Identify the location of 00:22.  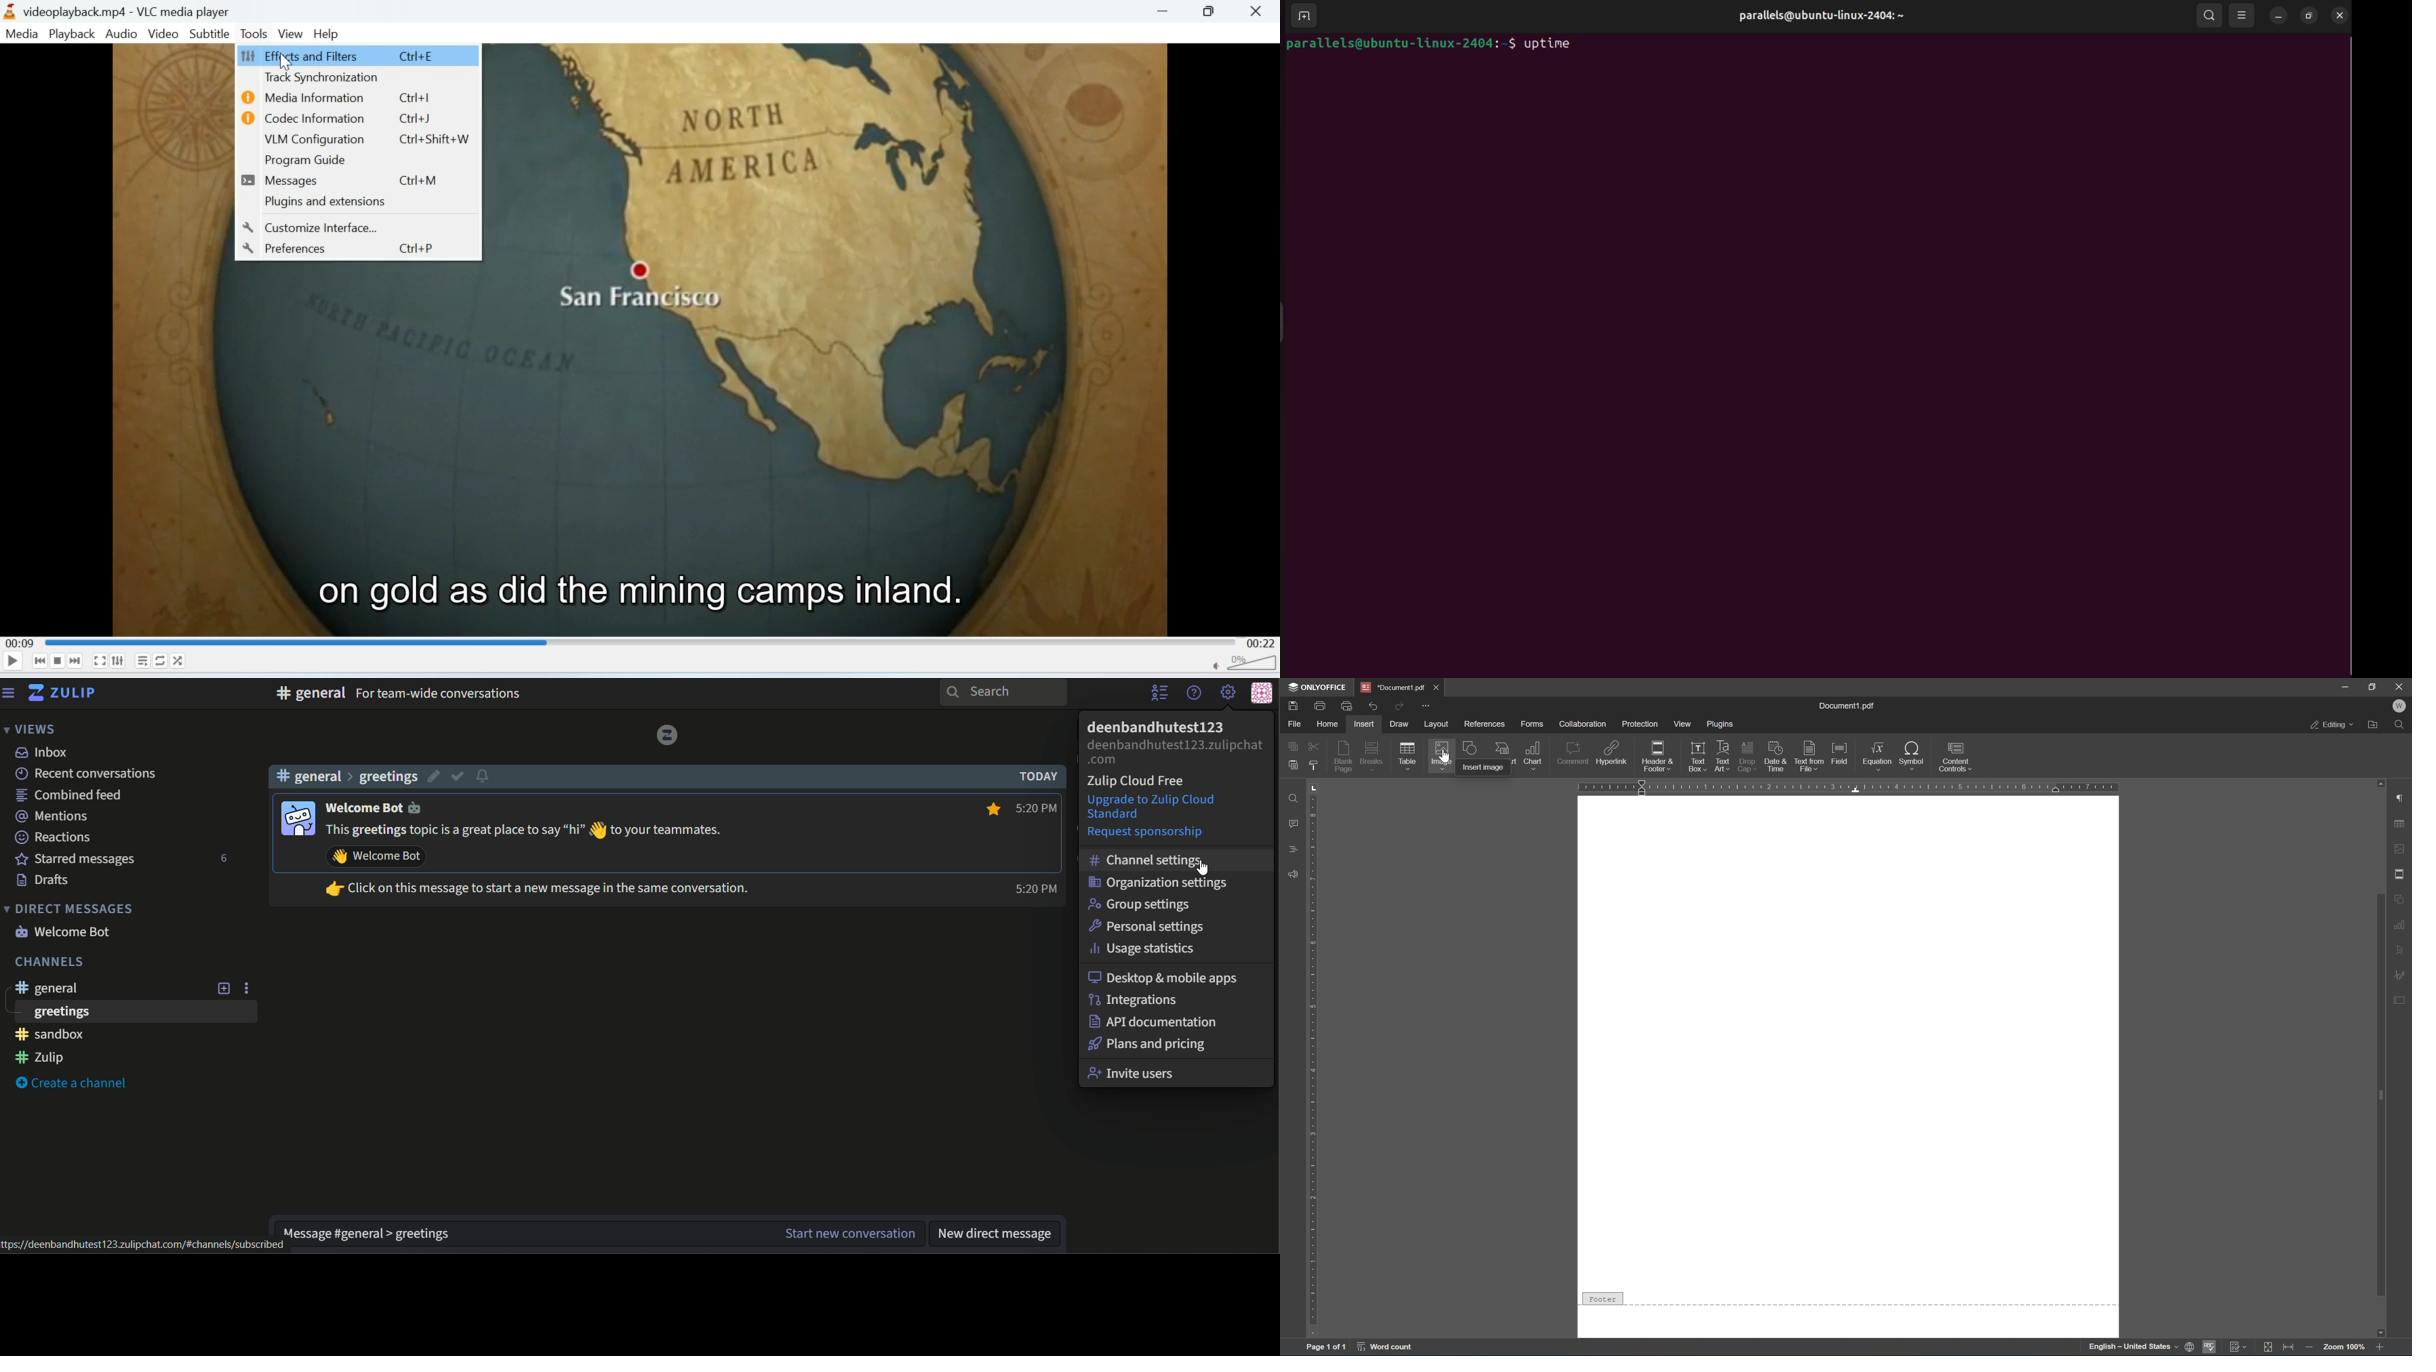
(1263, 643).